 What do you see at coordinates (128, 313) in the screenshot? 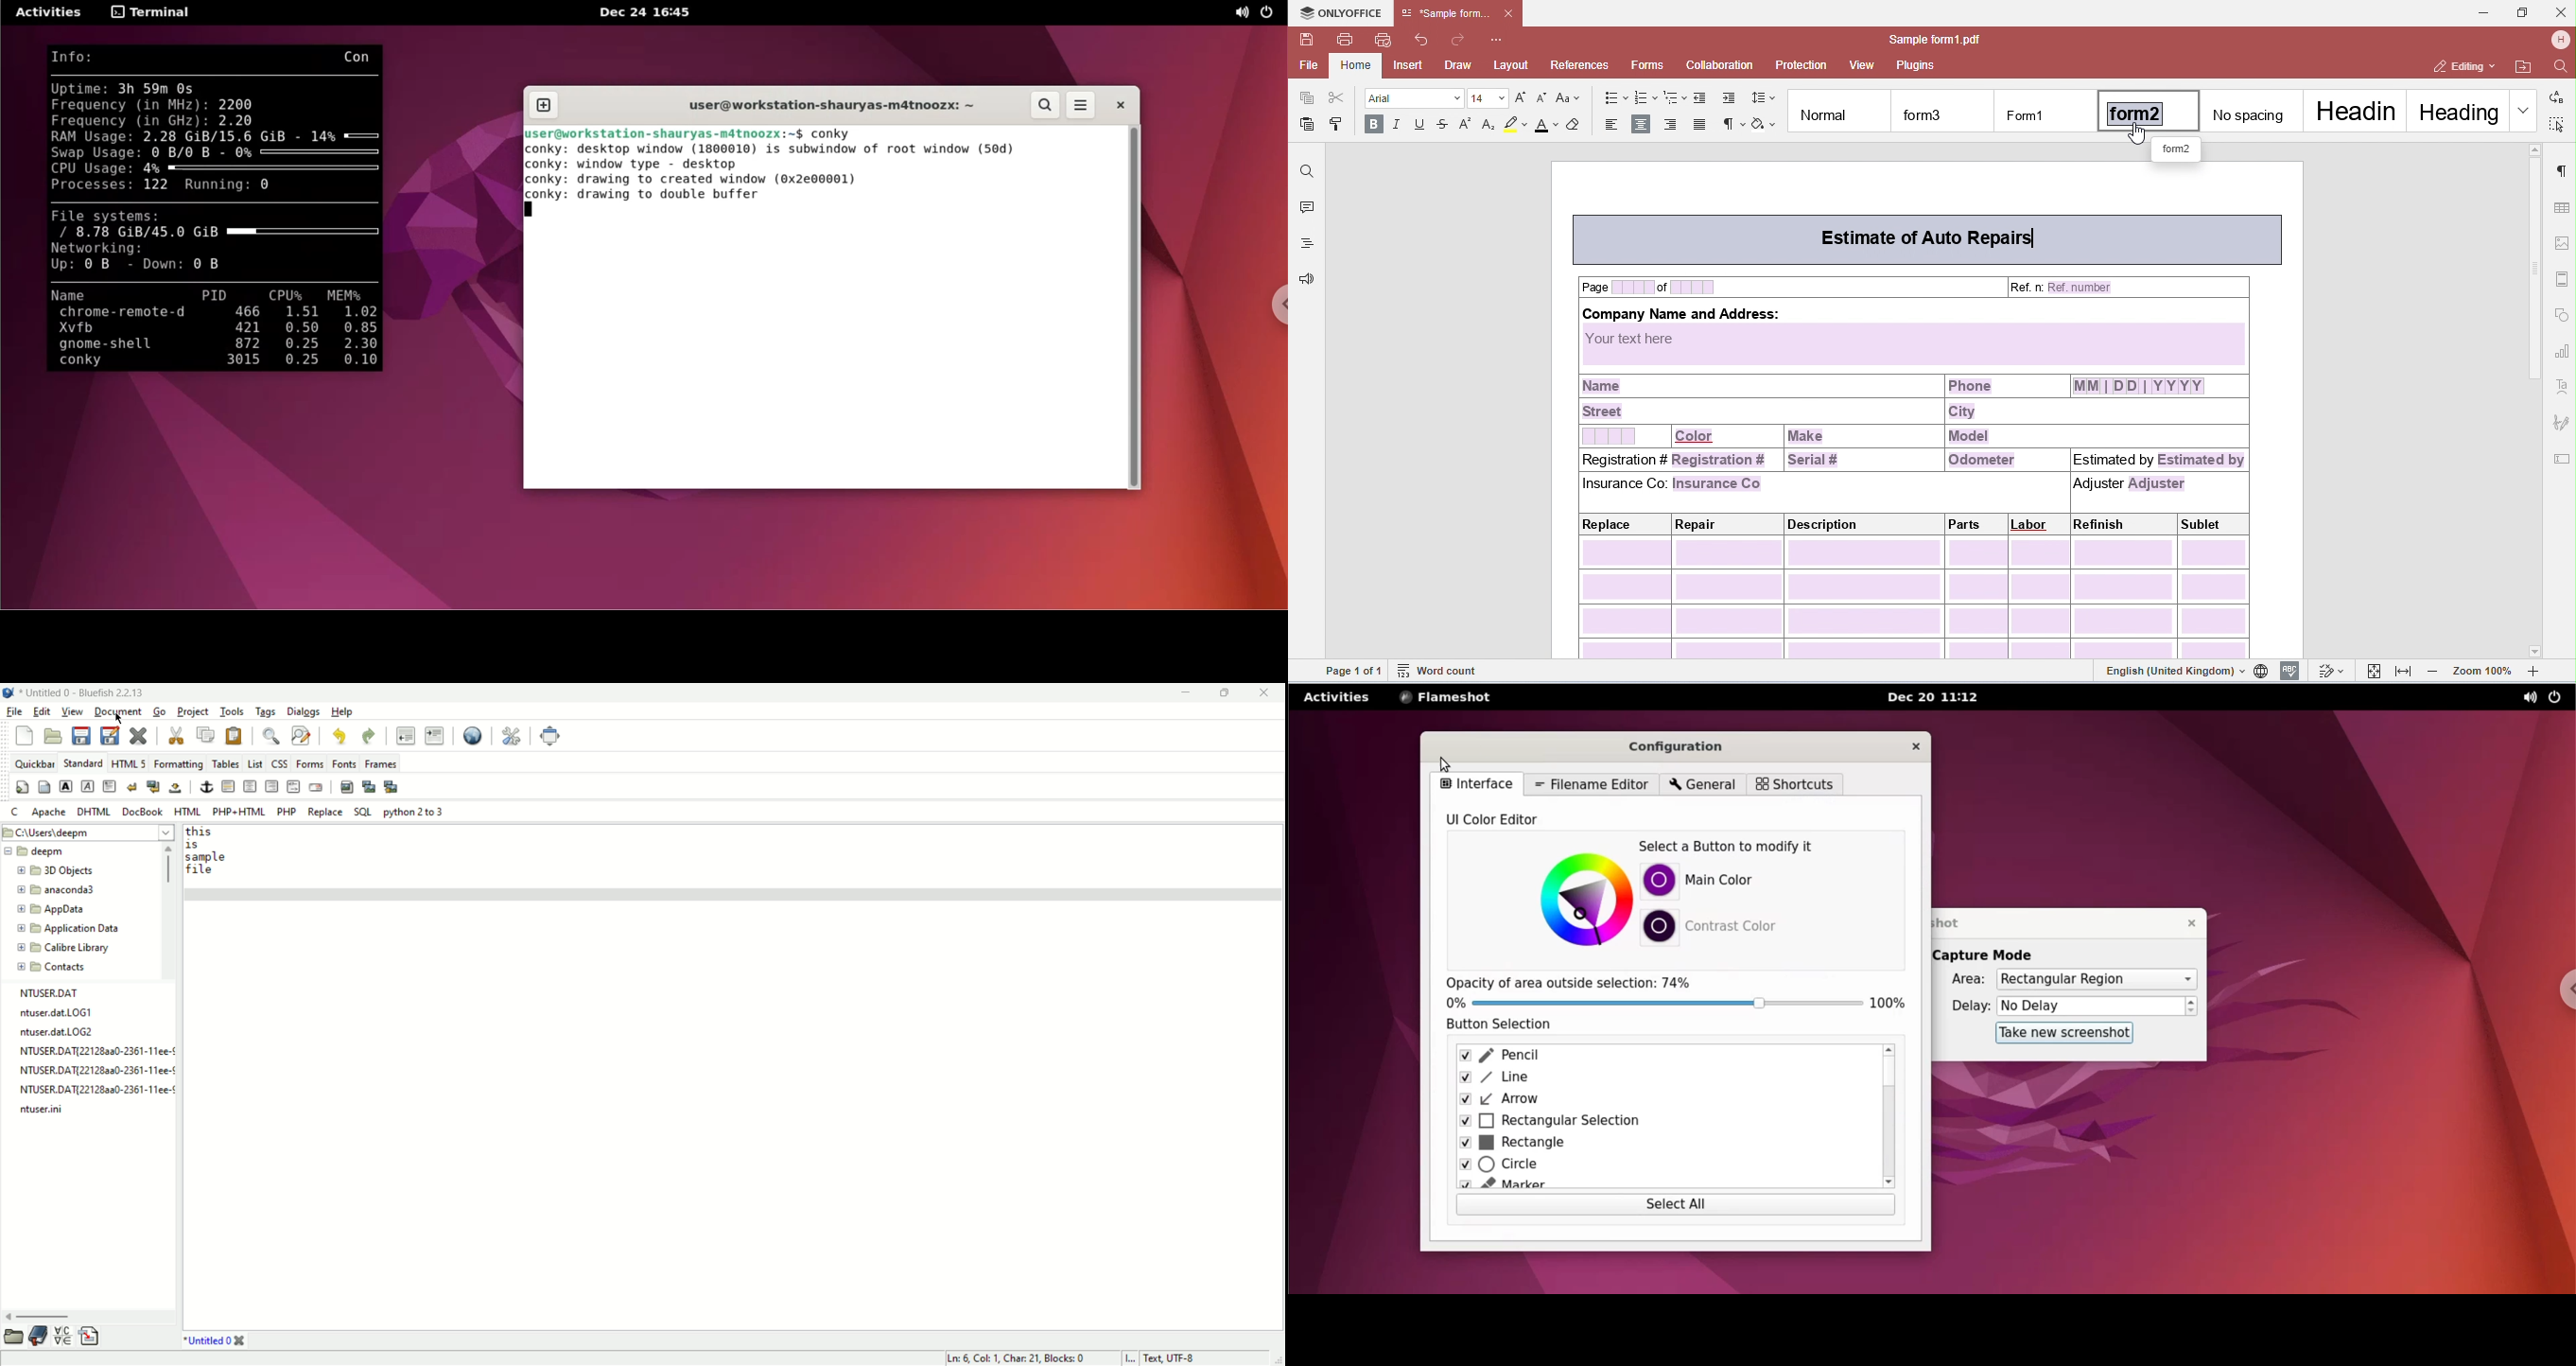
I see `chrome-remote-d` at bounding box center [128, 313].